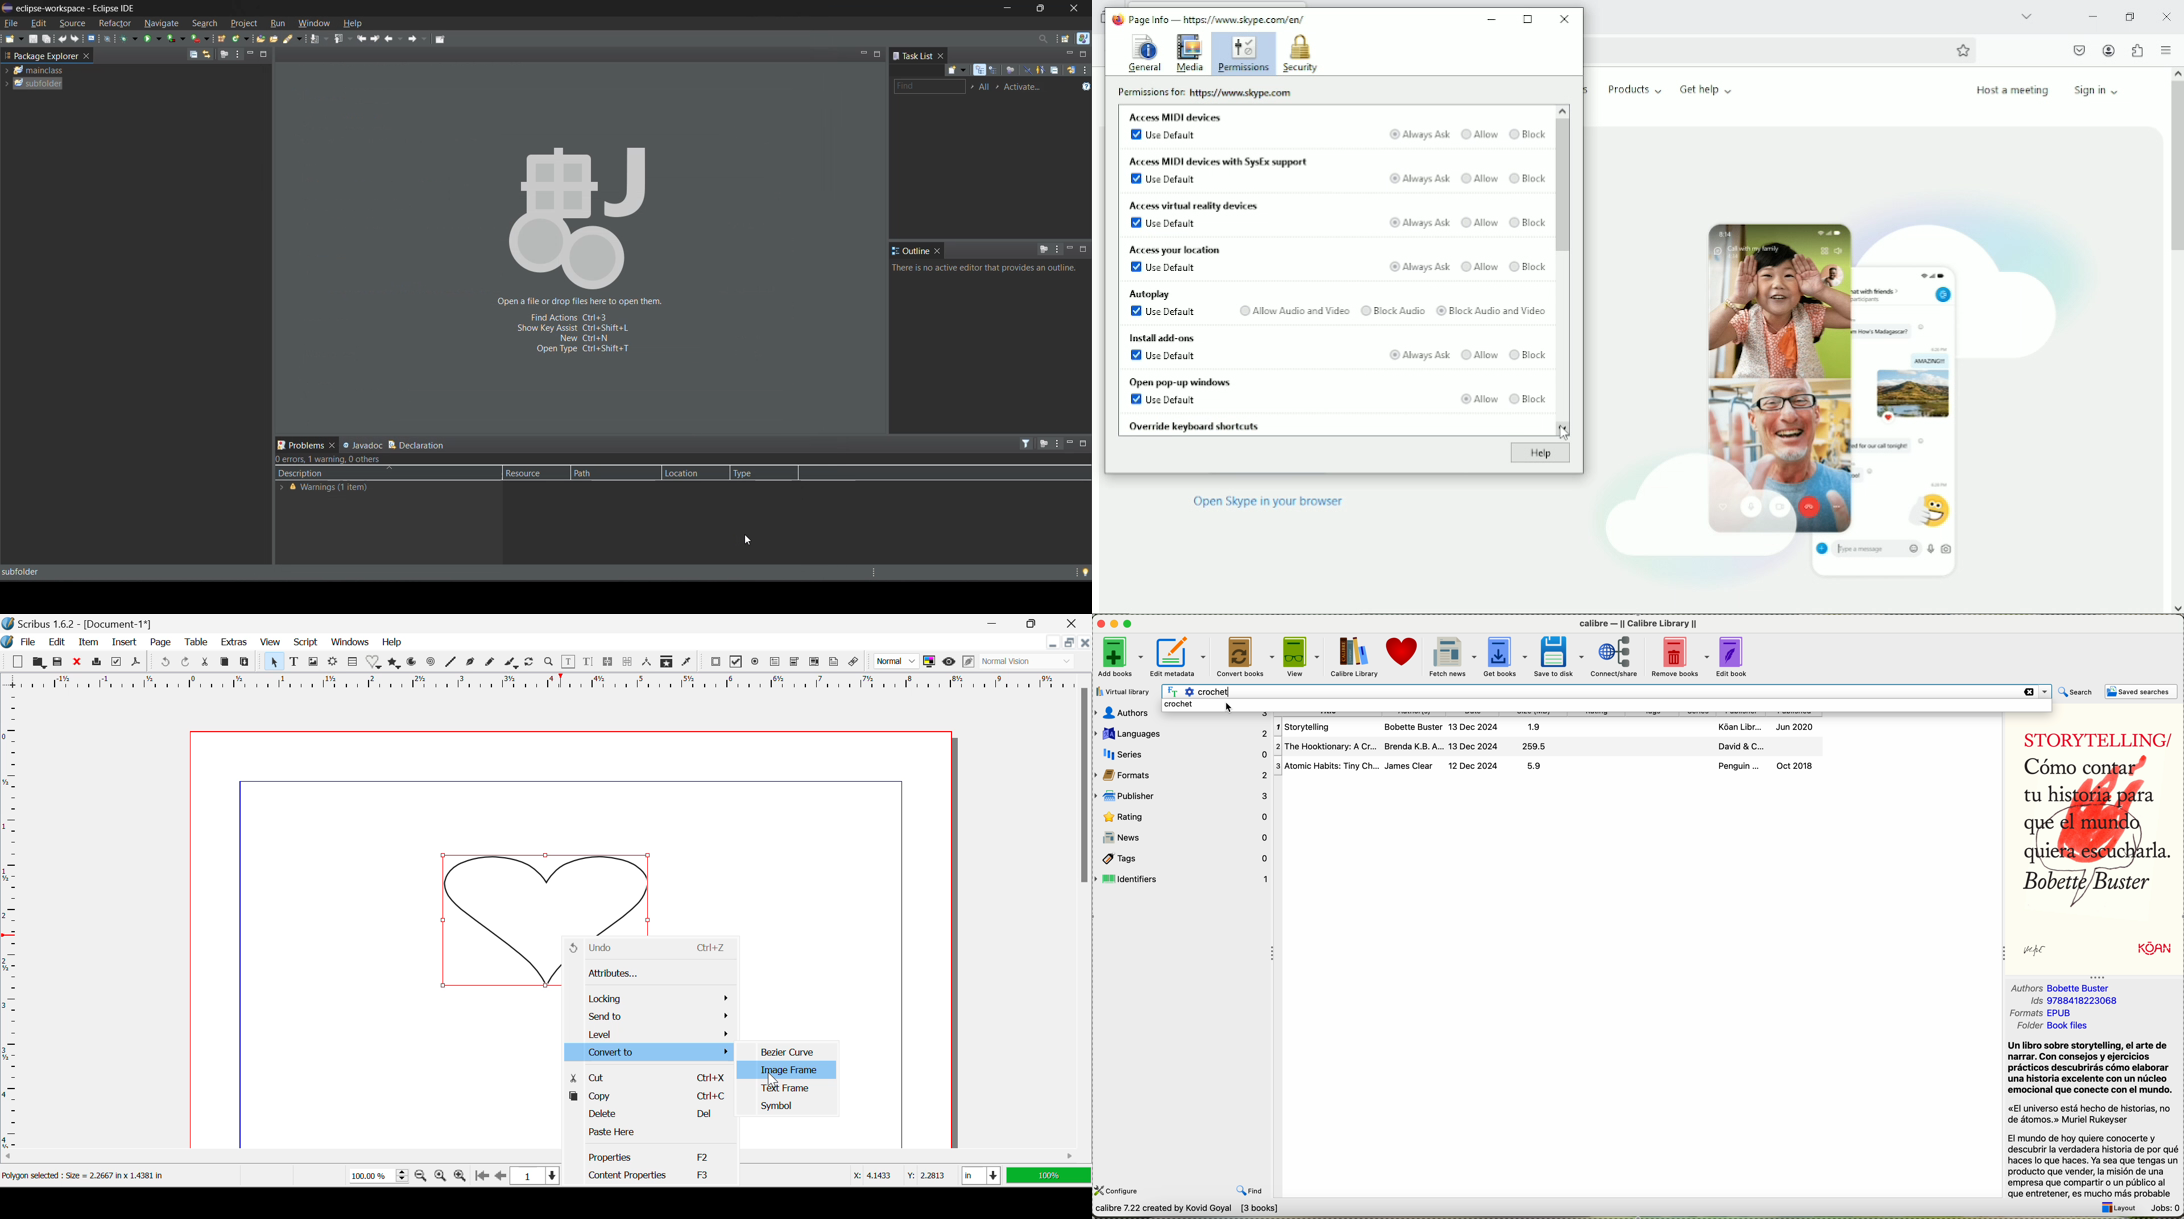 The height and width of the screenshot is (1232, 2184). Describe the element at coordinates (2176, 605) in the screenshot. I see `scroll down` at that location.